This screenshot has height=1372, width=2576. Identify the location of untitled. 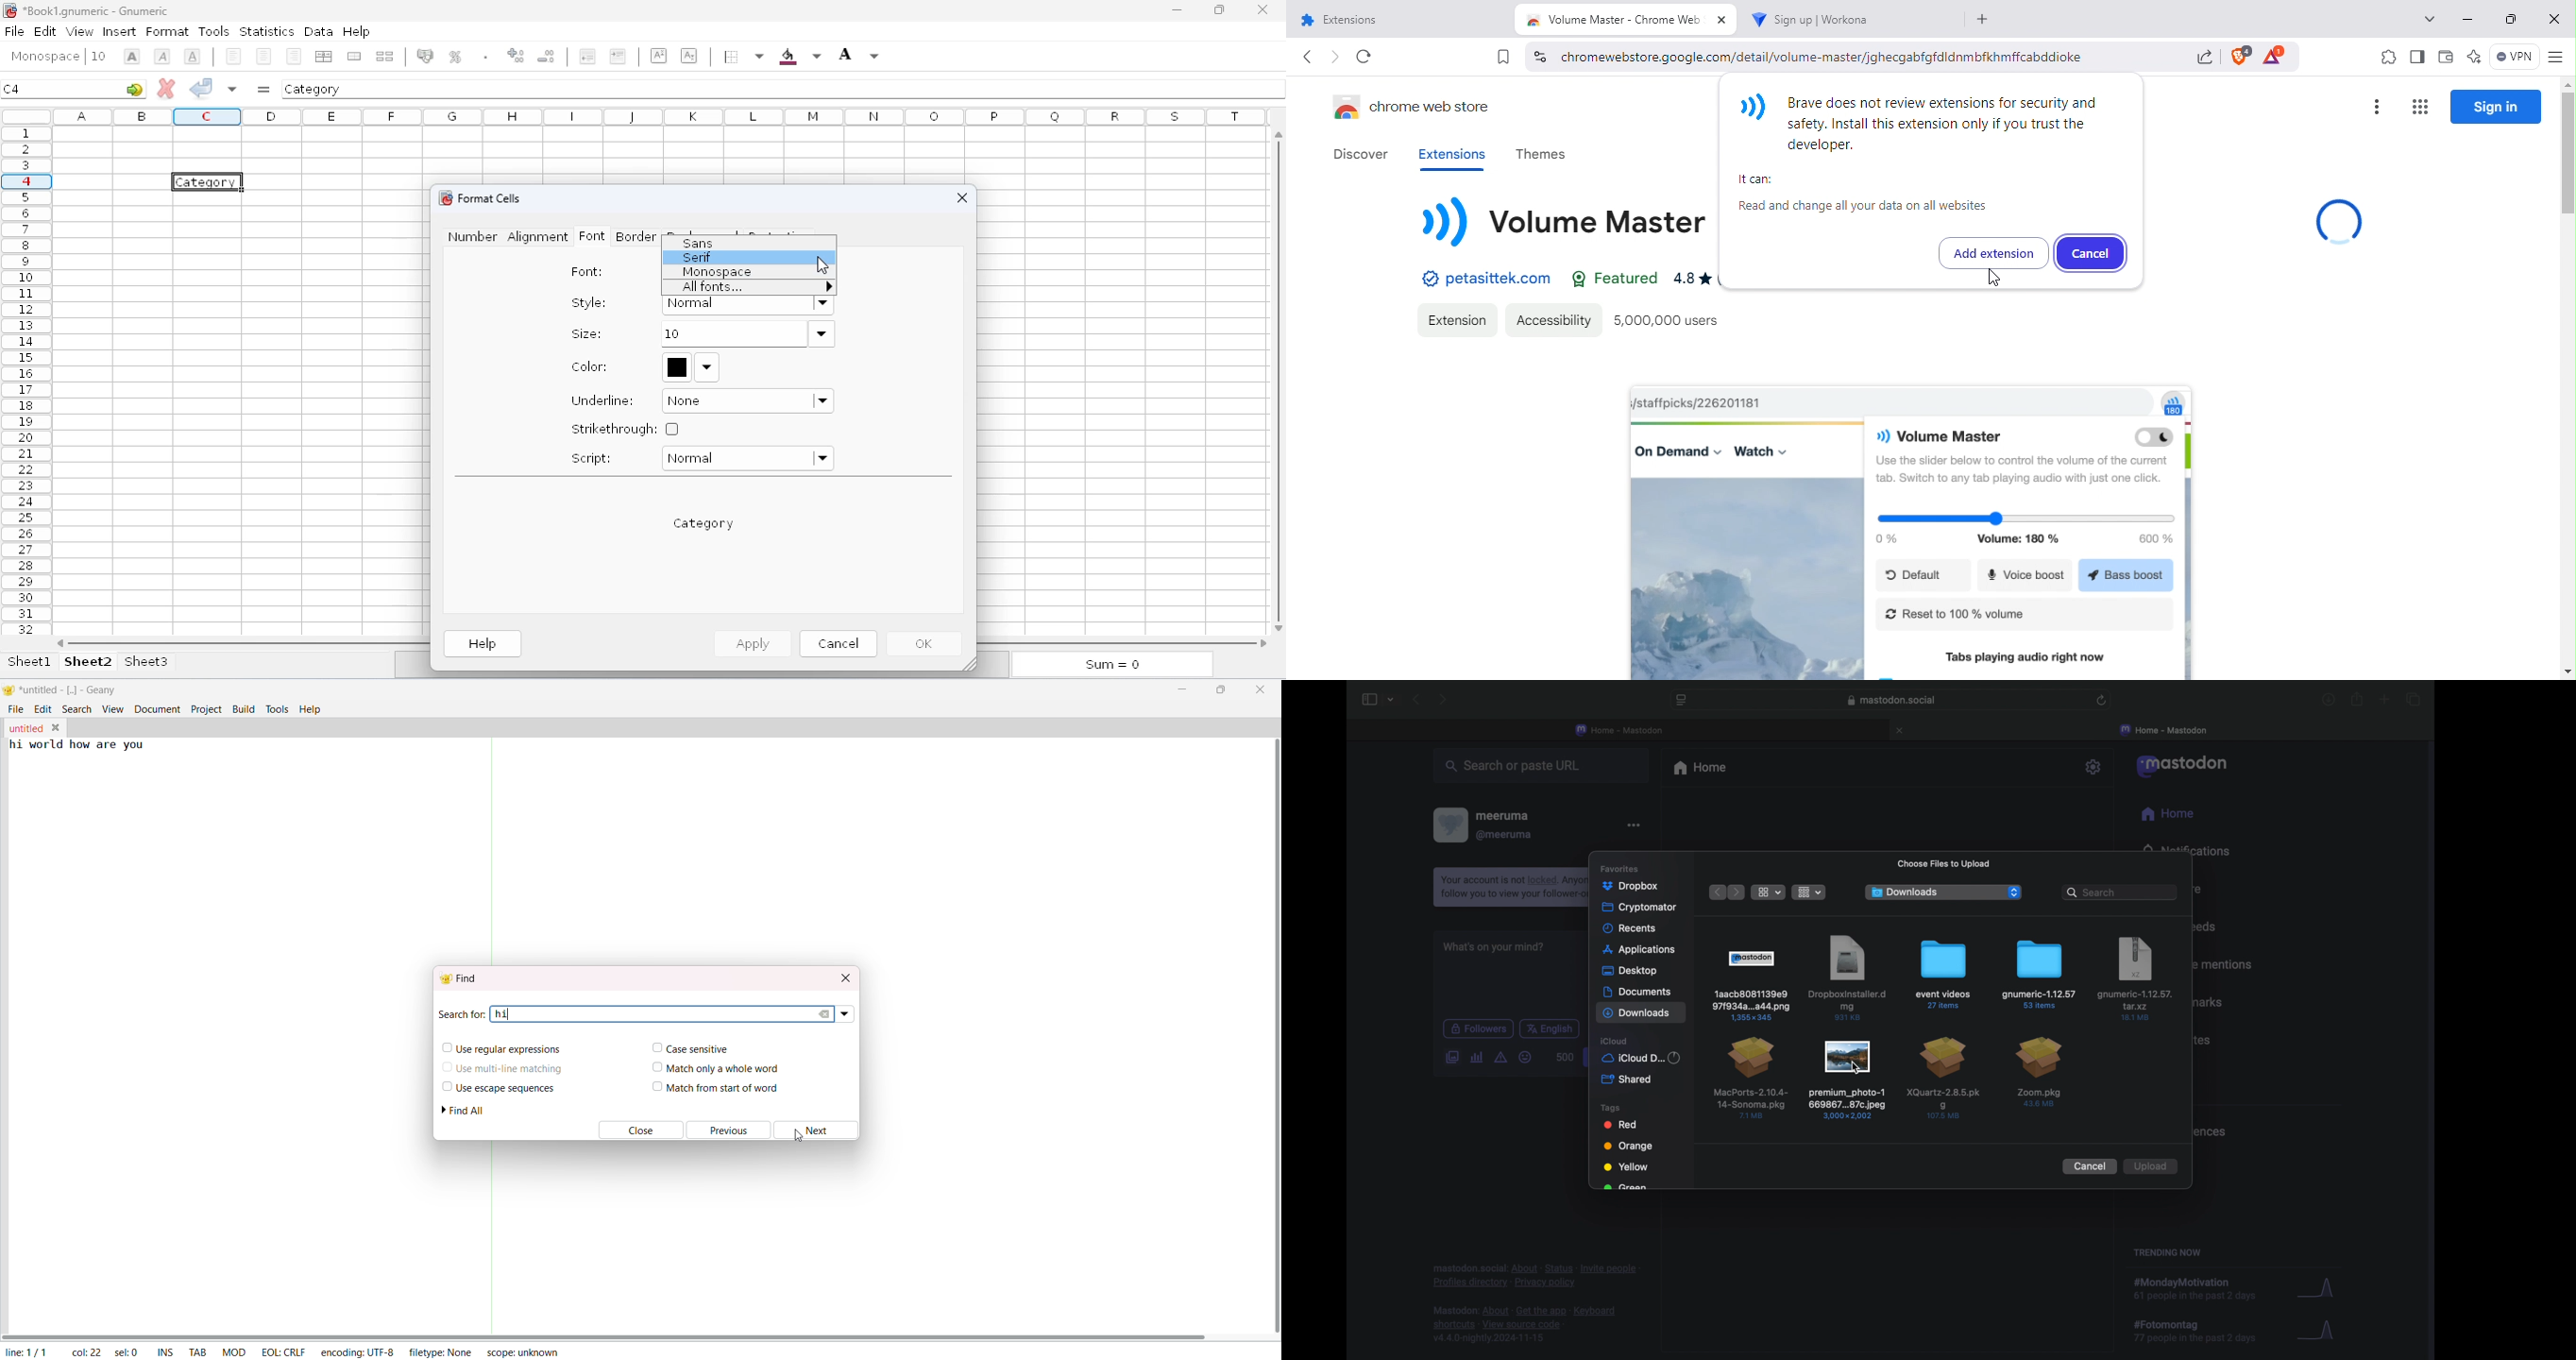
(25, 726).